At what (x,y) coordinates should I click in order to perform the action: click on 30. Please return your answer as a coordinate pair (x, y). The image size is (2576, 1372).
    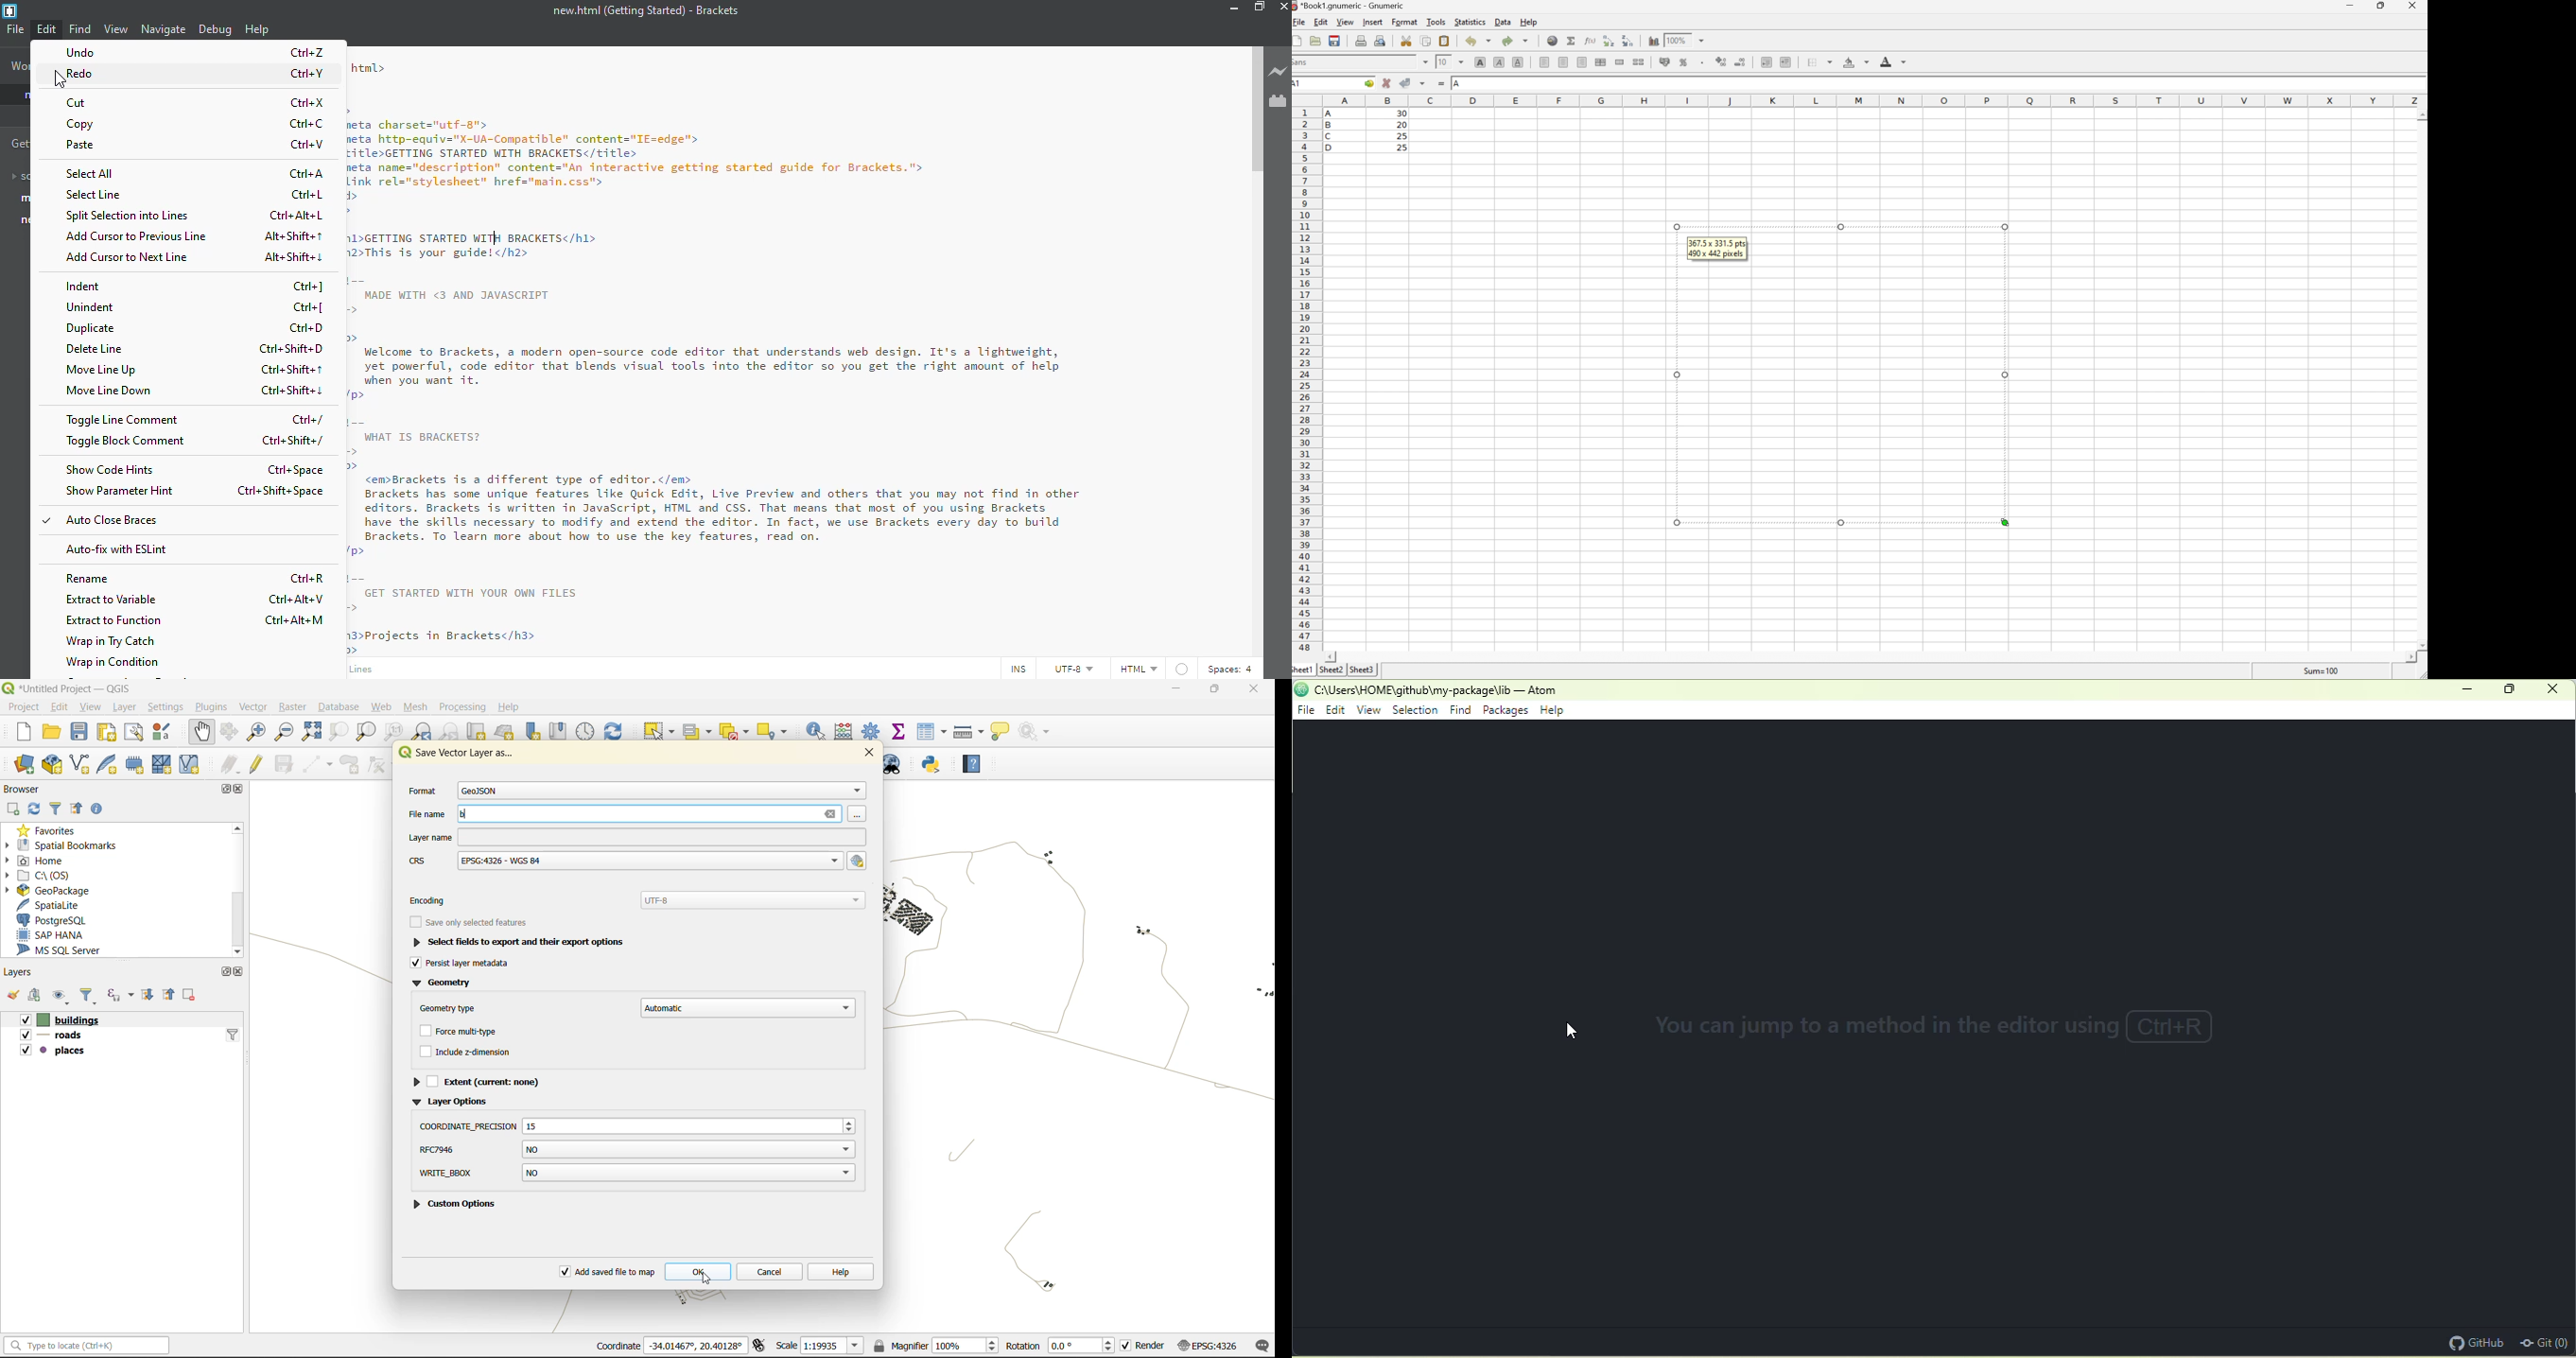
    Looking at the image, I should click on (1401, 115).